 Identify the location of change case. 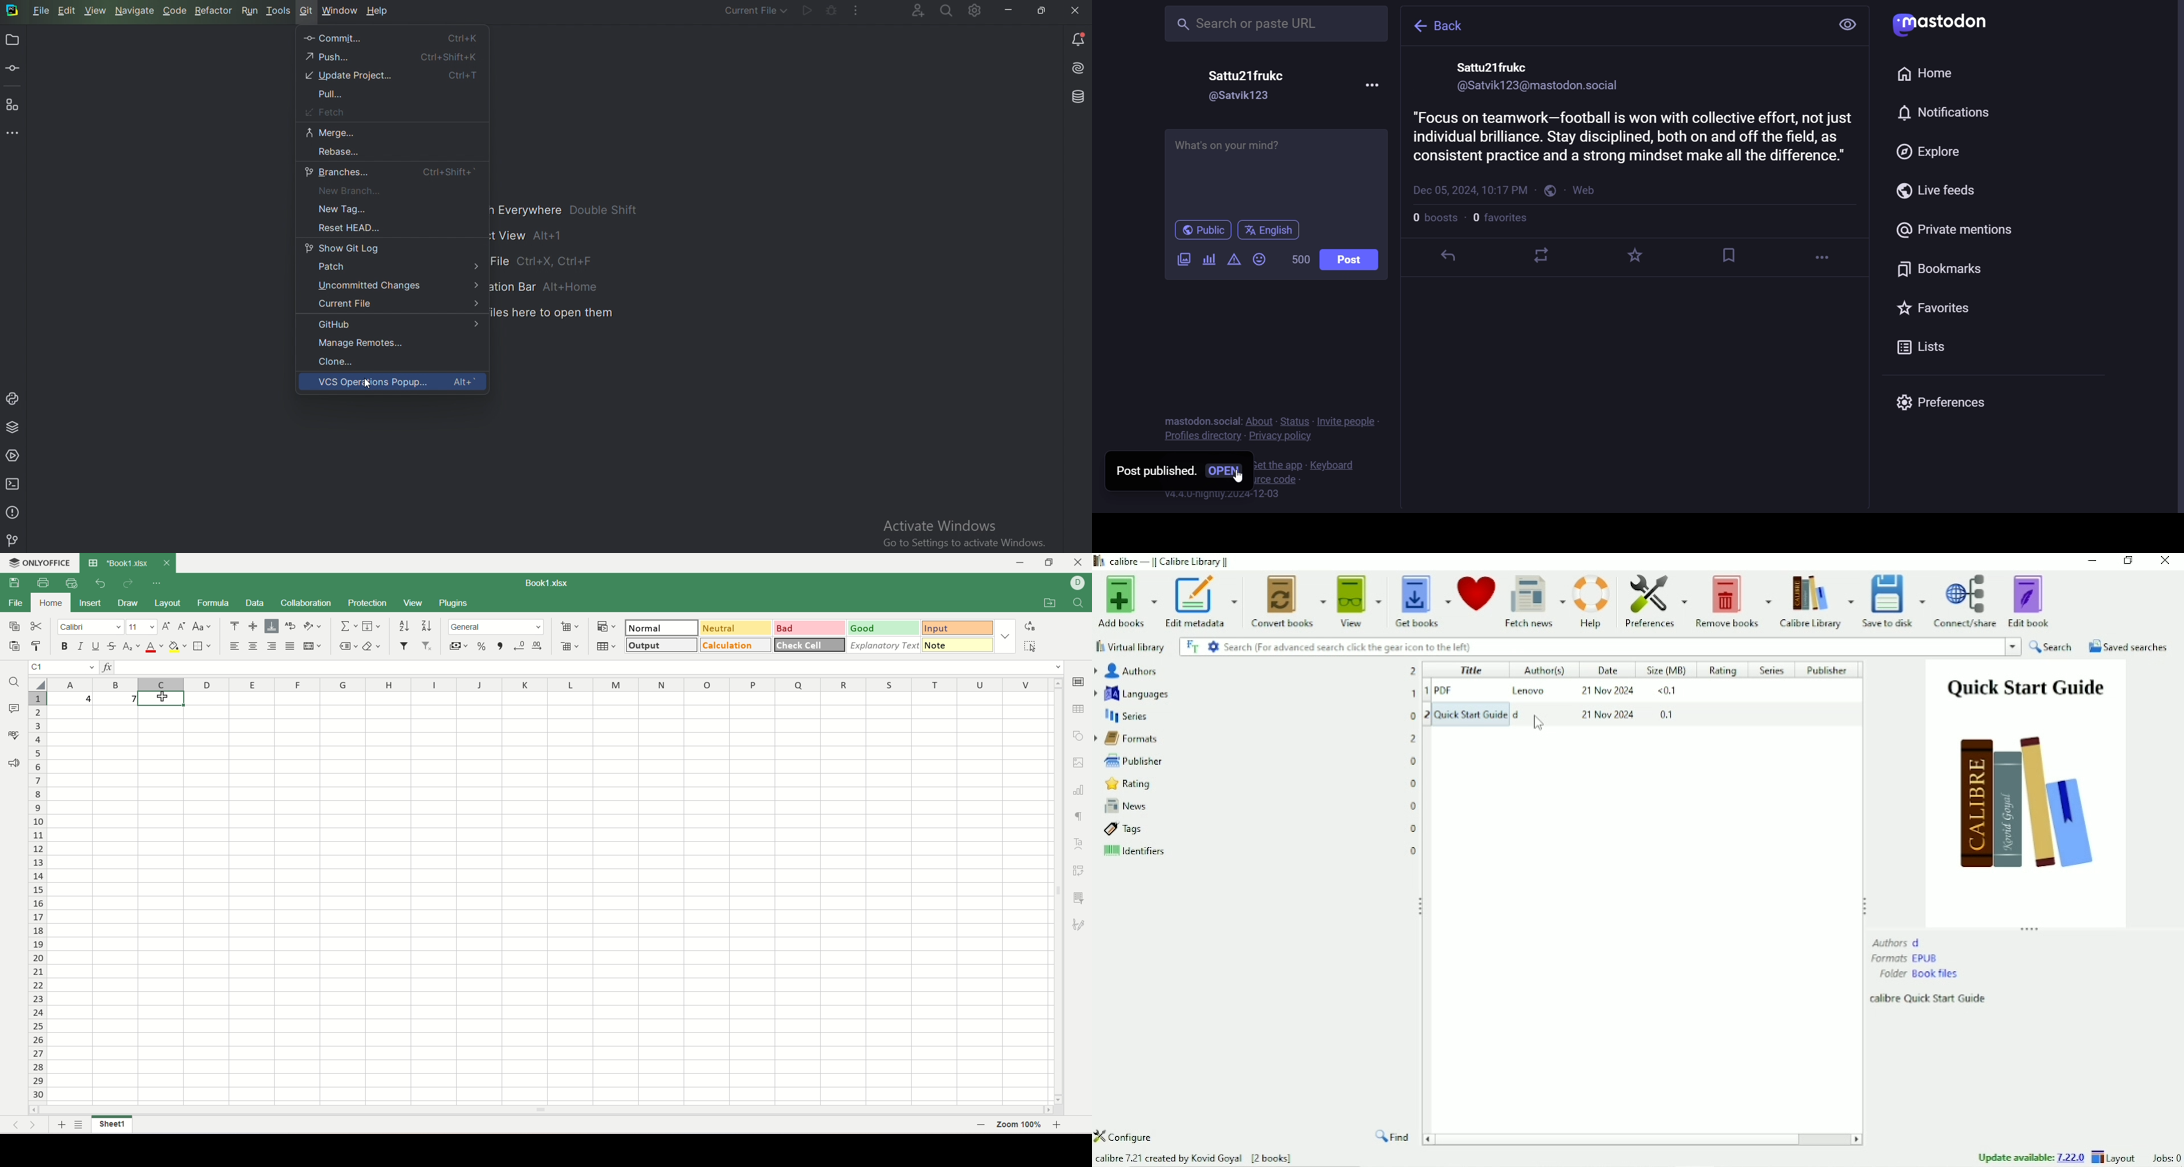
(201, 627).